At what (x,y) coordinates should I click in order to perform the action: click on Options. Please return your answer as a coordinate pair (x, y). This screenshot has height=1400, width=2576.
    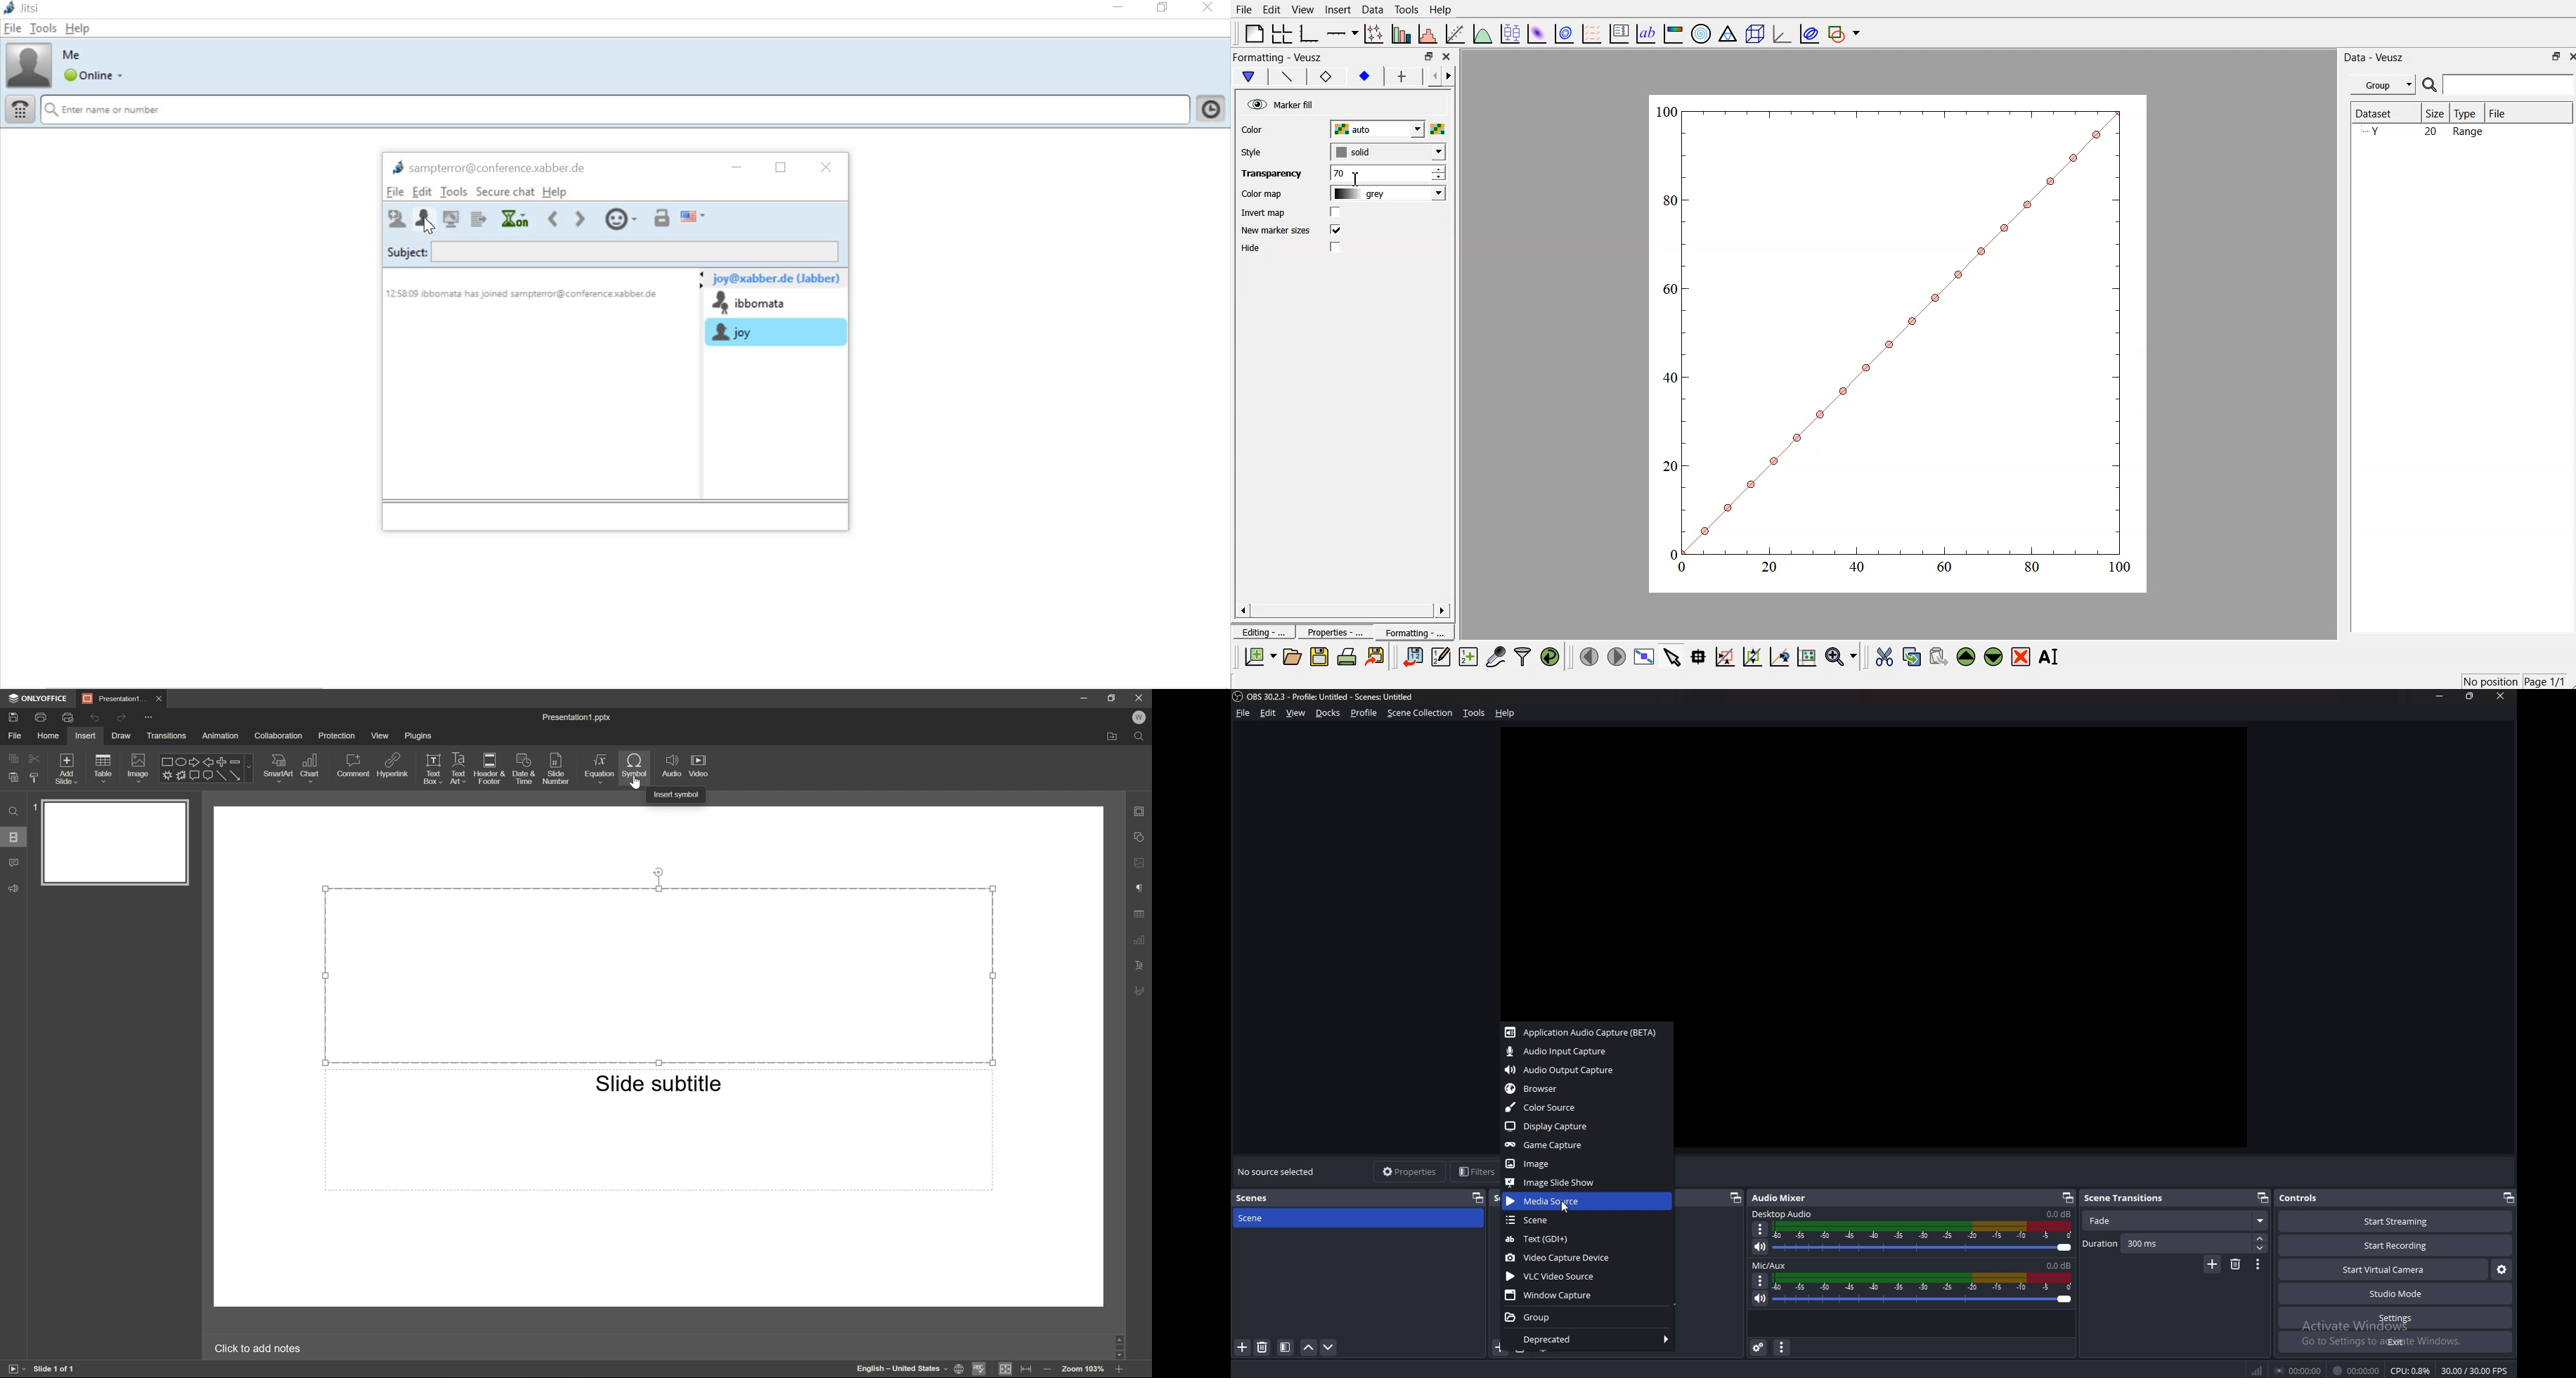
    Looking at the image, I should click on (1761, 1280).